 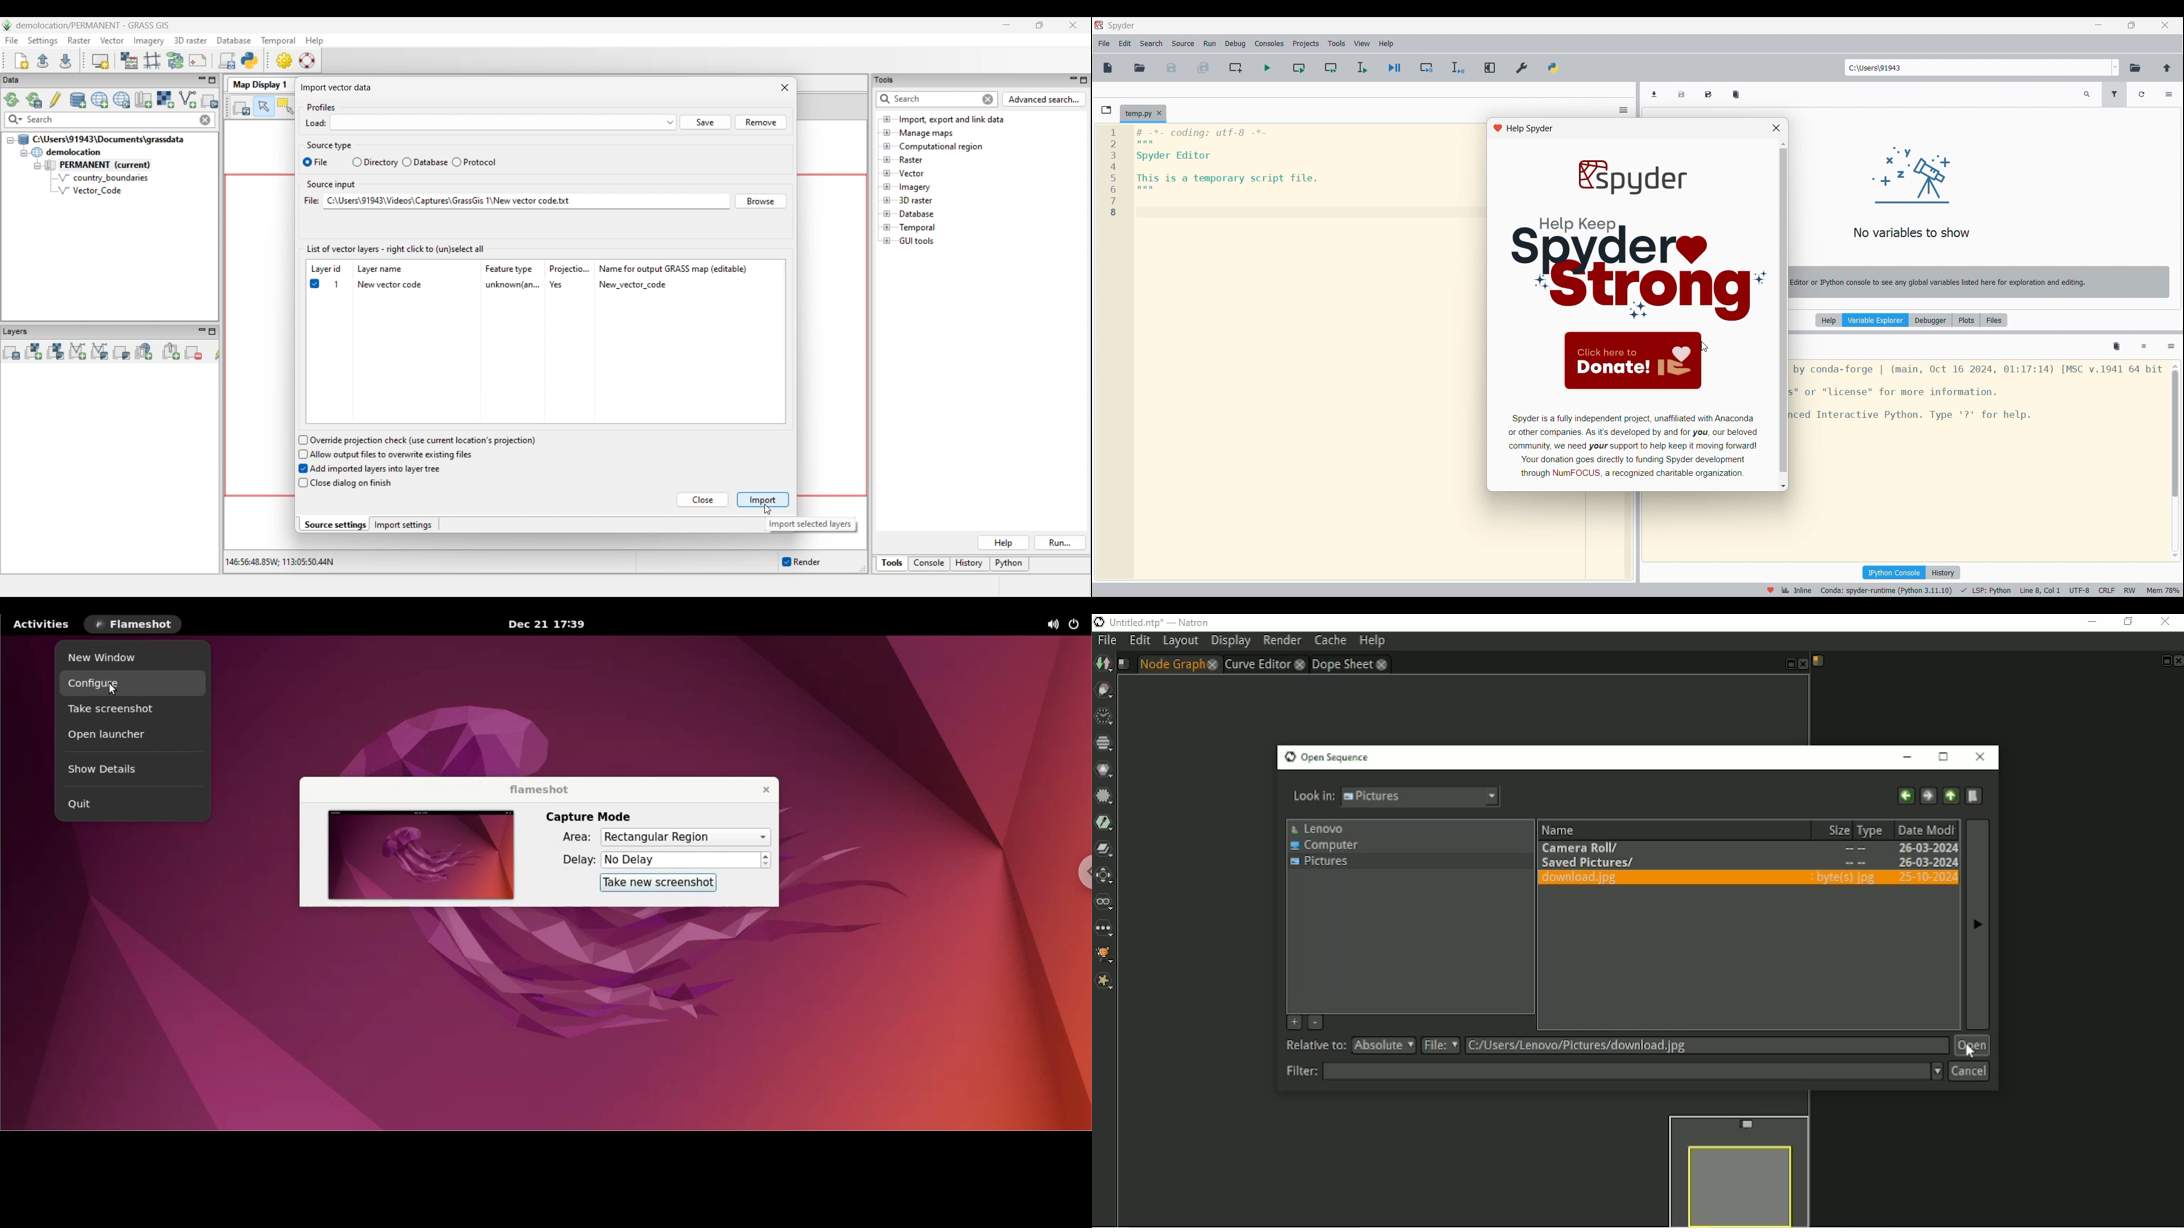 I want to click on Float pane, so click(x=1786, y=665).